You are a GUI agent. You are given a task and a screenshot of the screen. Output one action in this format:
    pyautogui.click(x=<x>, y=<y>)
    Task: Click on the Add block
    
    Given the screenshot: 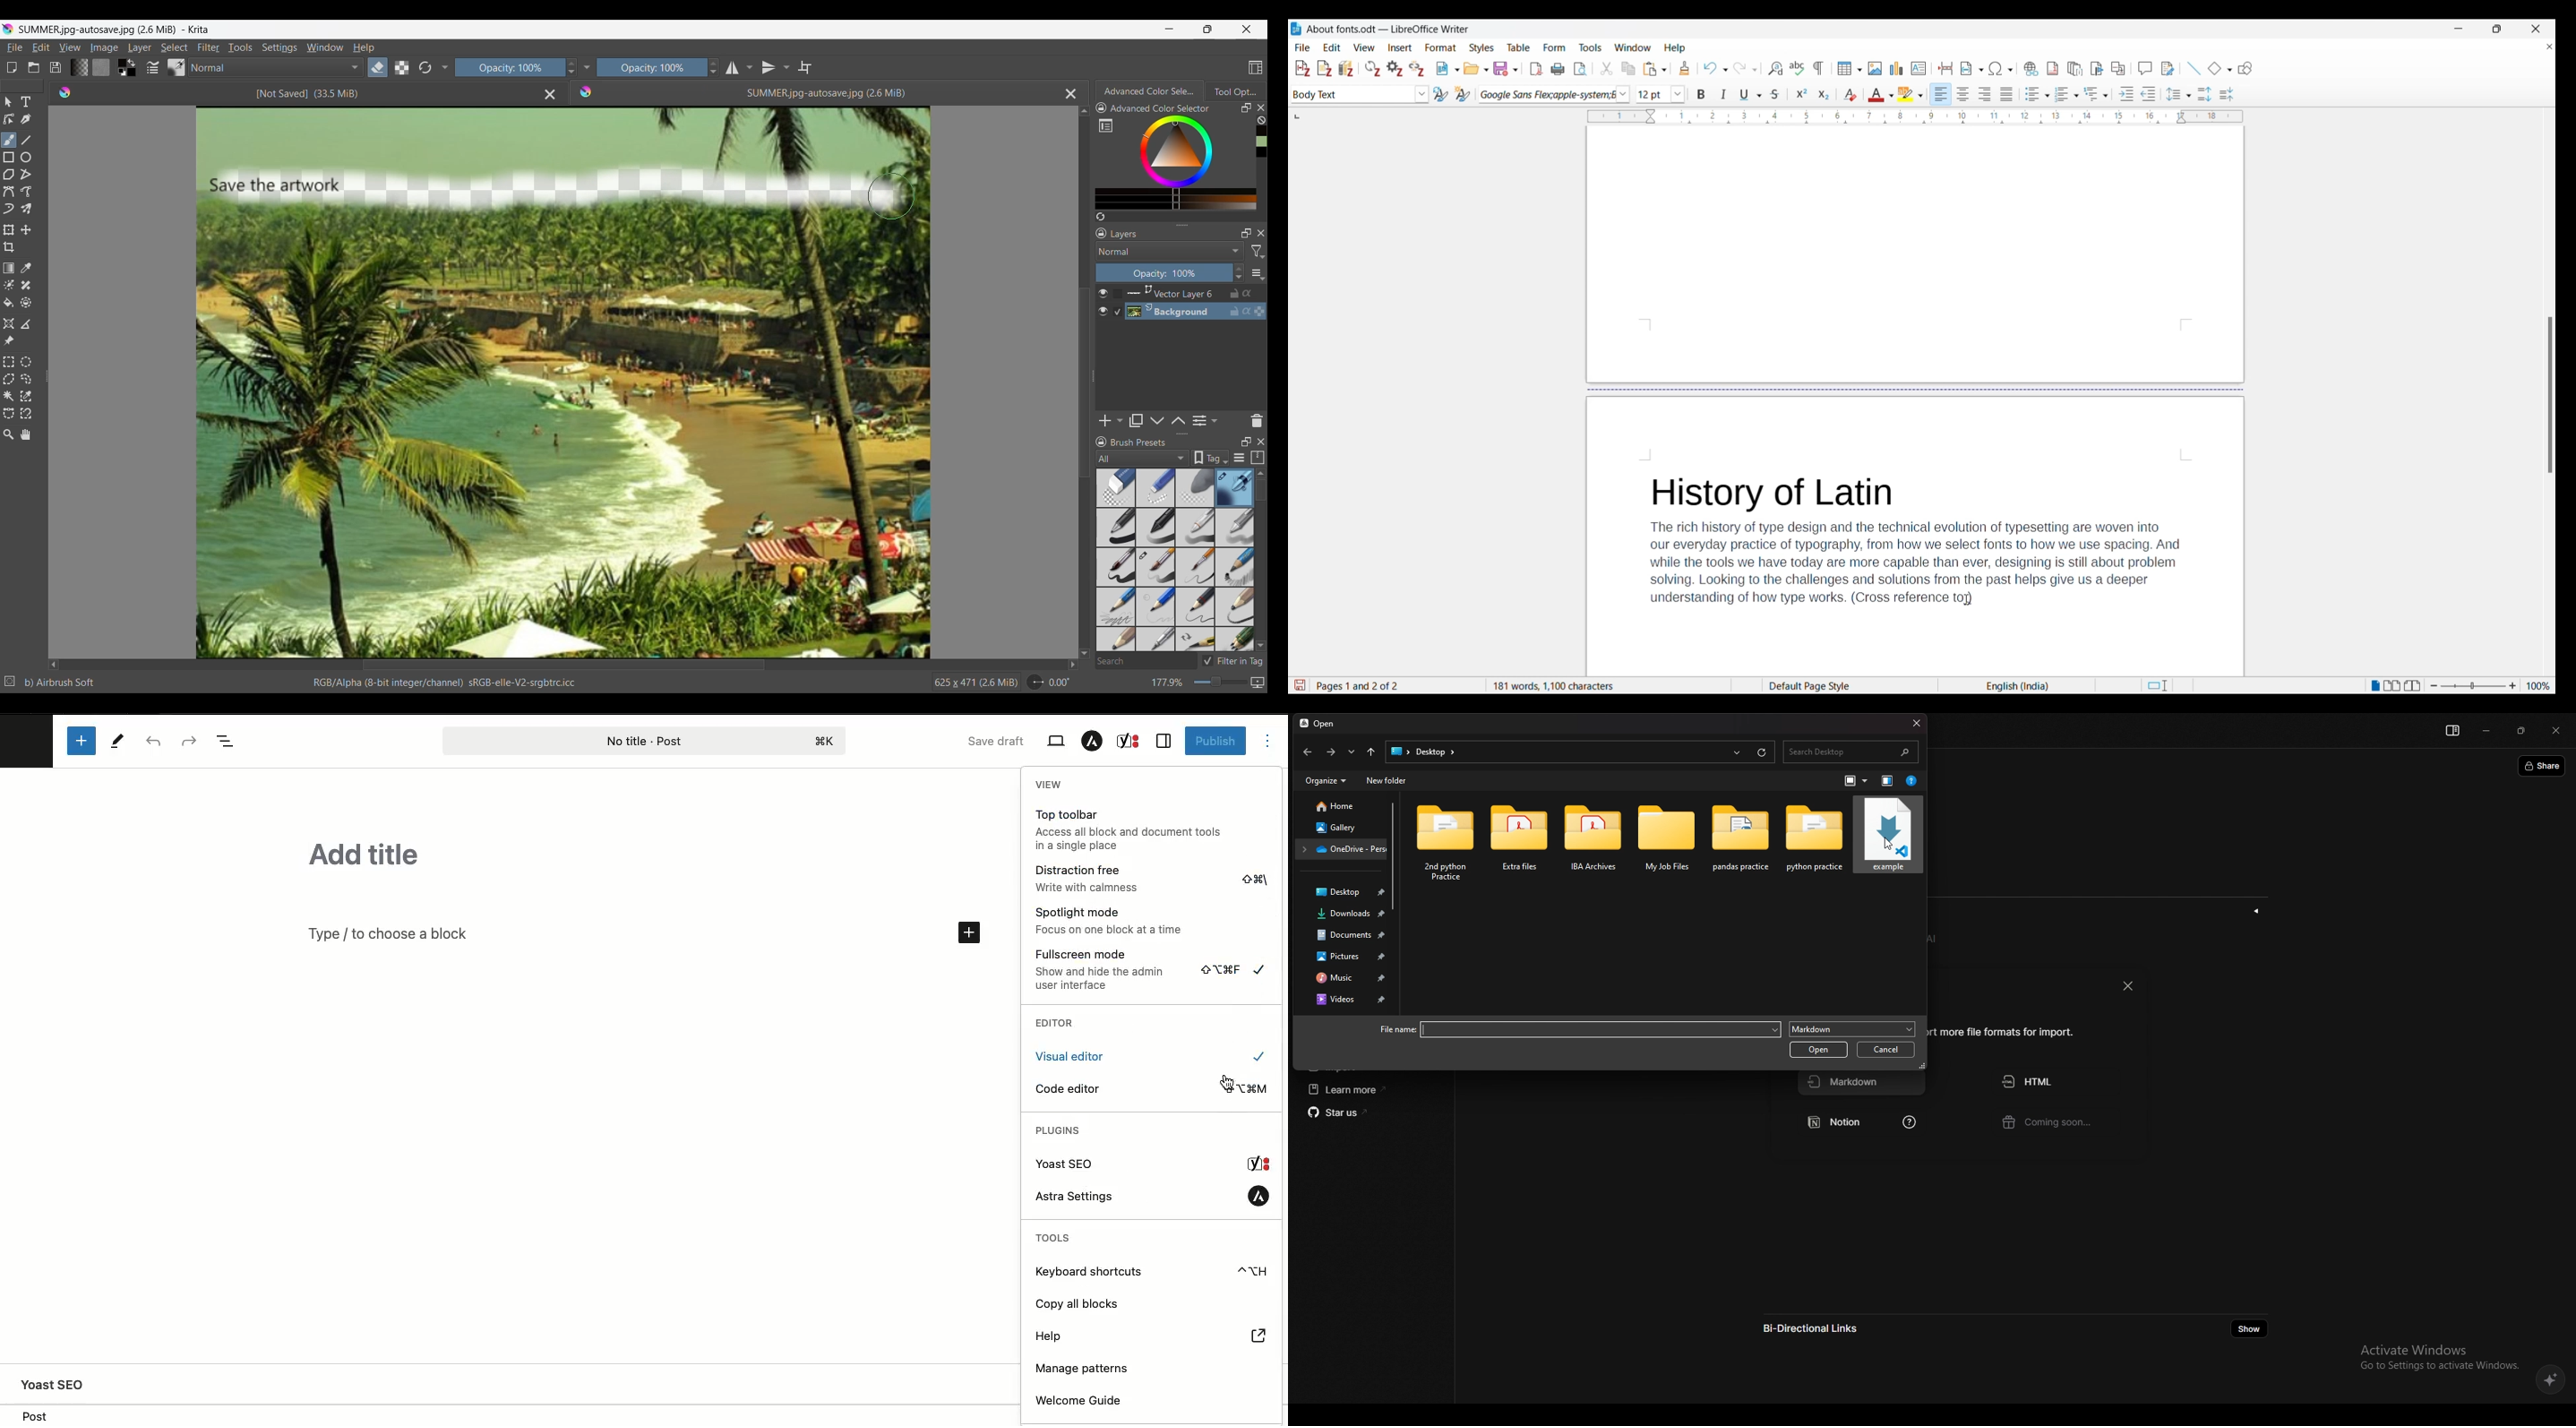 What is the action you would take?
    pyautogui.click(x=83, y=740)
    